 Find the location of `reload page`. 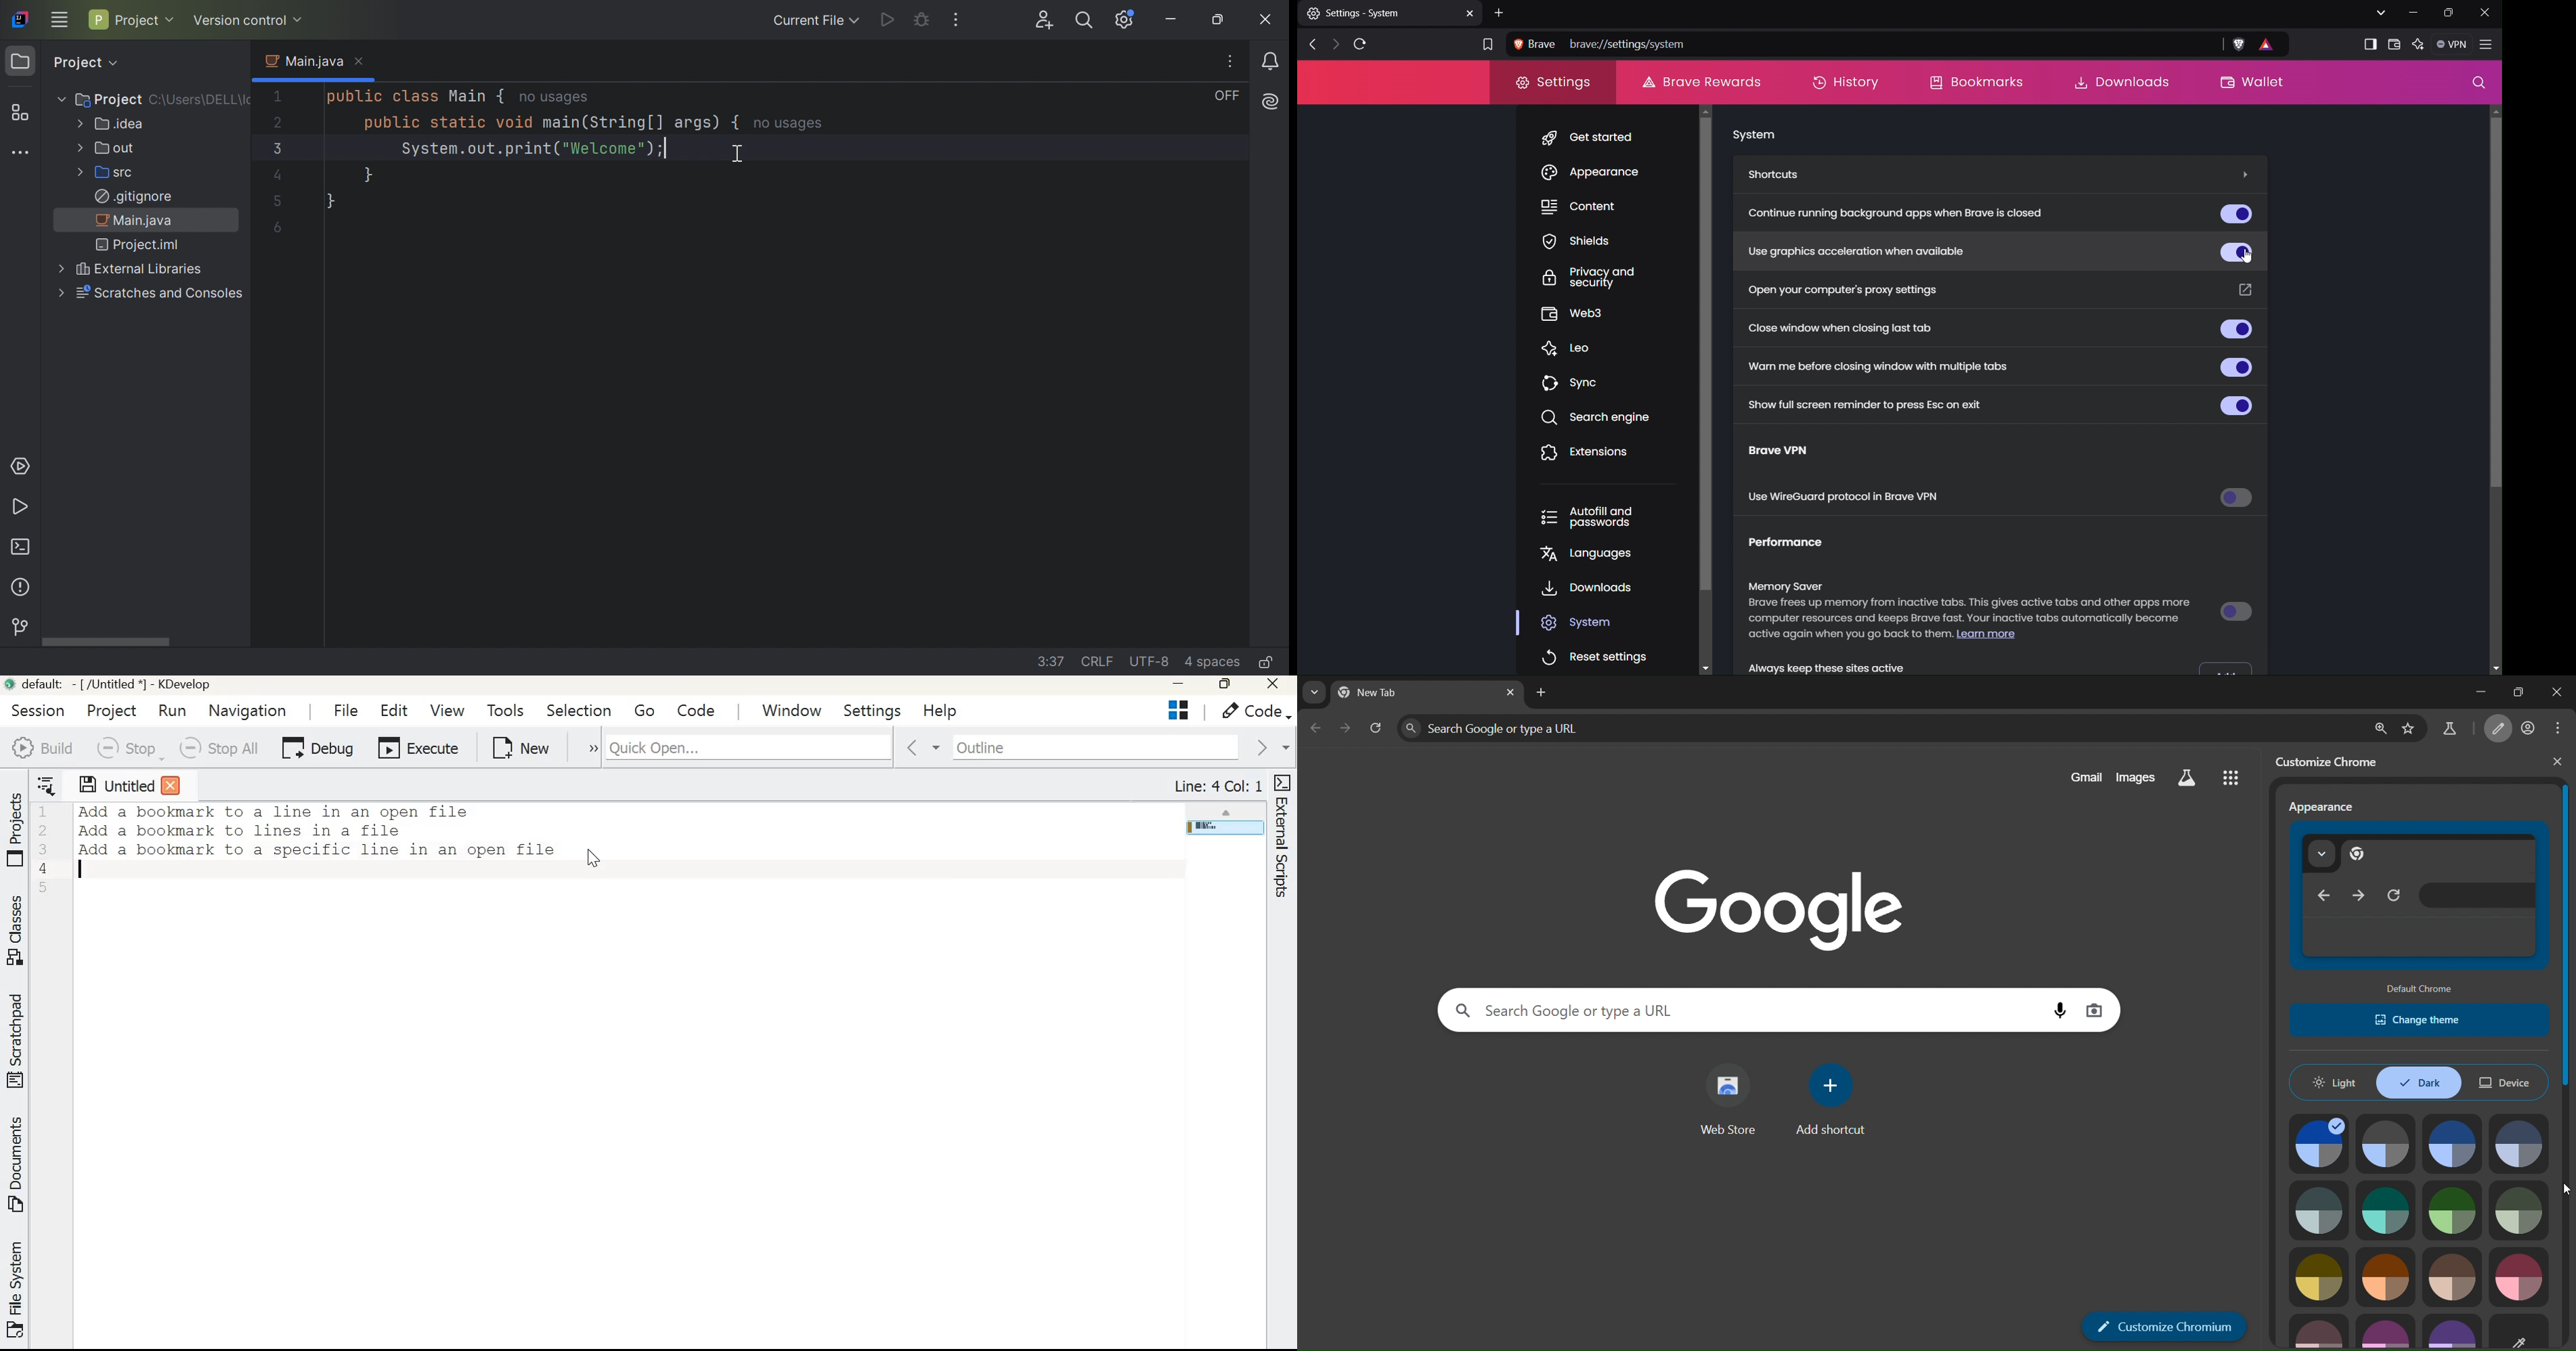

reload page is located at coordinates (1377, 729).